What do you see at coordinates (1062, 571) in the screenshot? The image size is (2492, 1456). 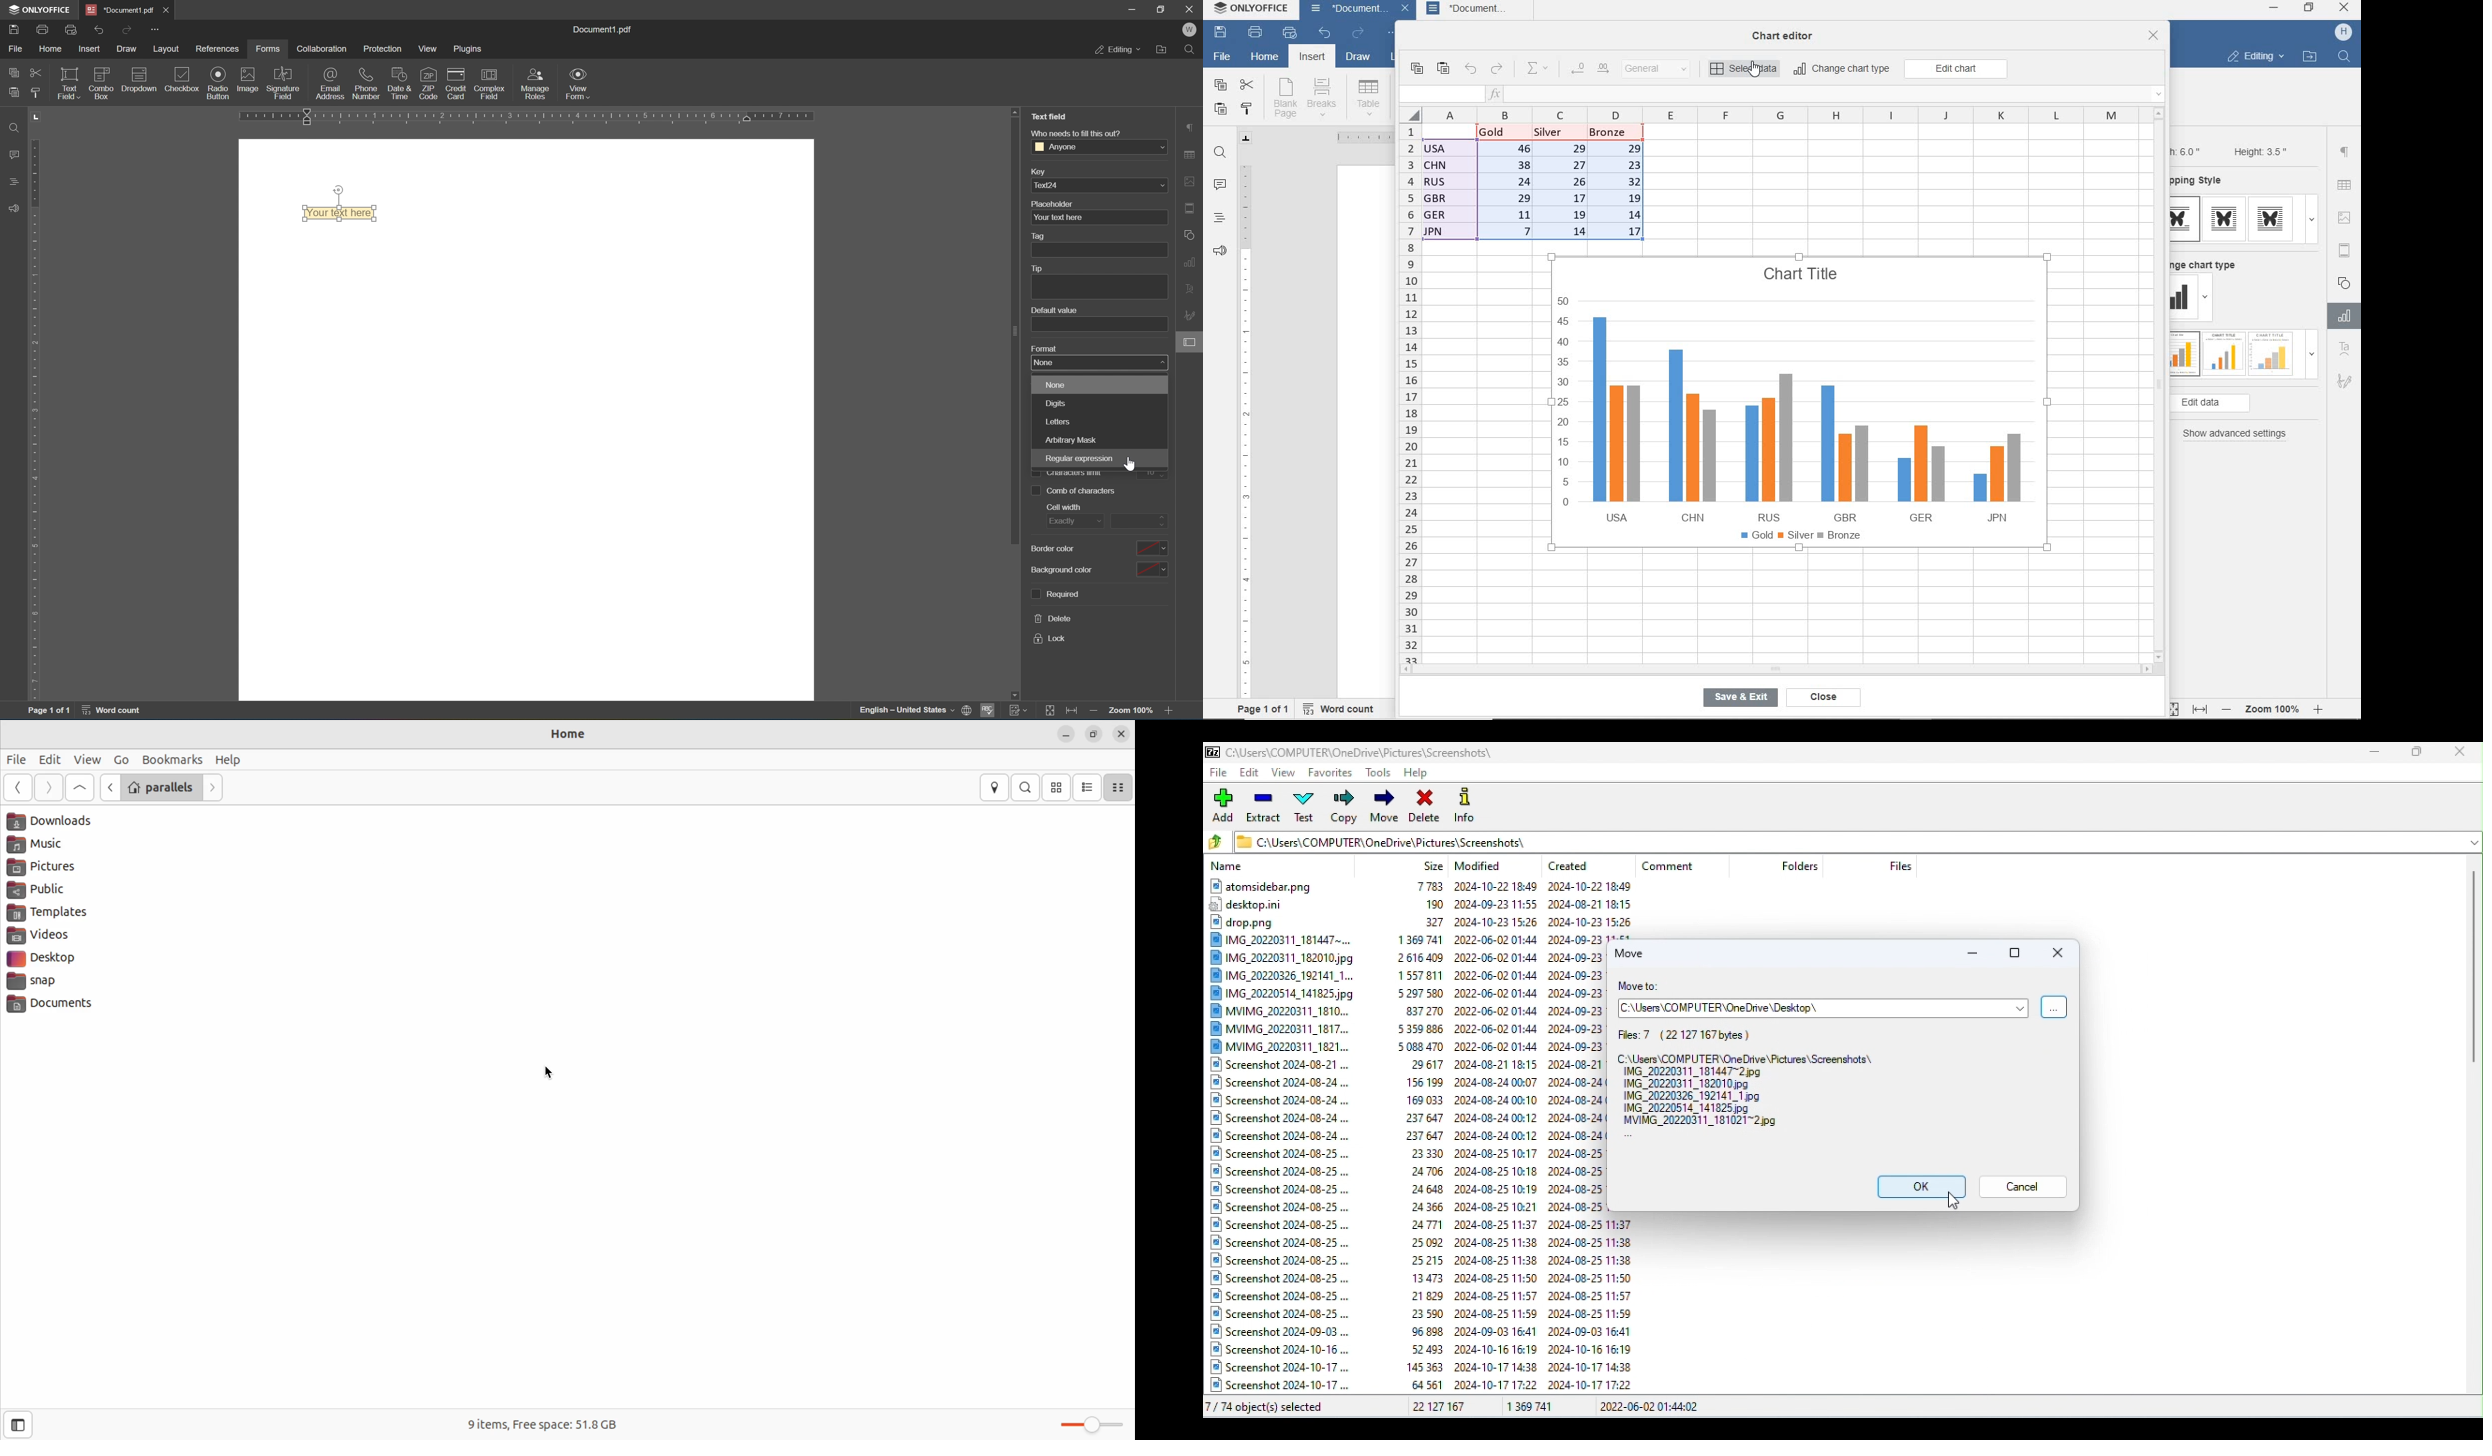 I see `background color` at bounding box center [1062, 571].